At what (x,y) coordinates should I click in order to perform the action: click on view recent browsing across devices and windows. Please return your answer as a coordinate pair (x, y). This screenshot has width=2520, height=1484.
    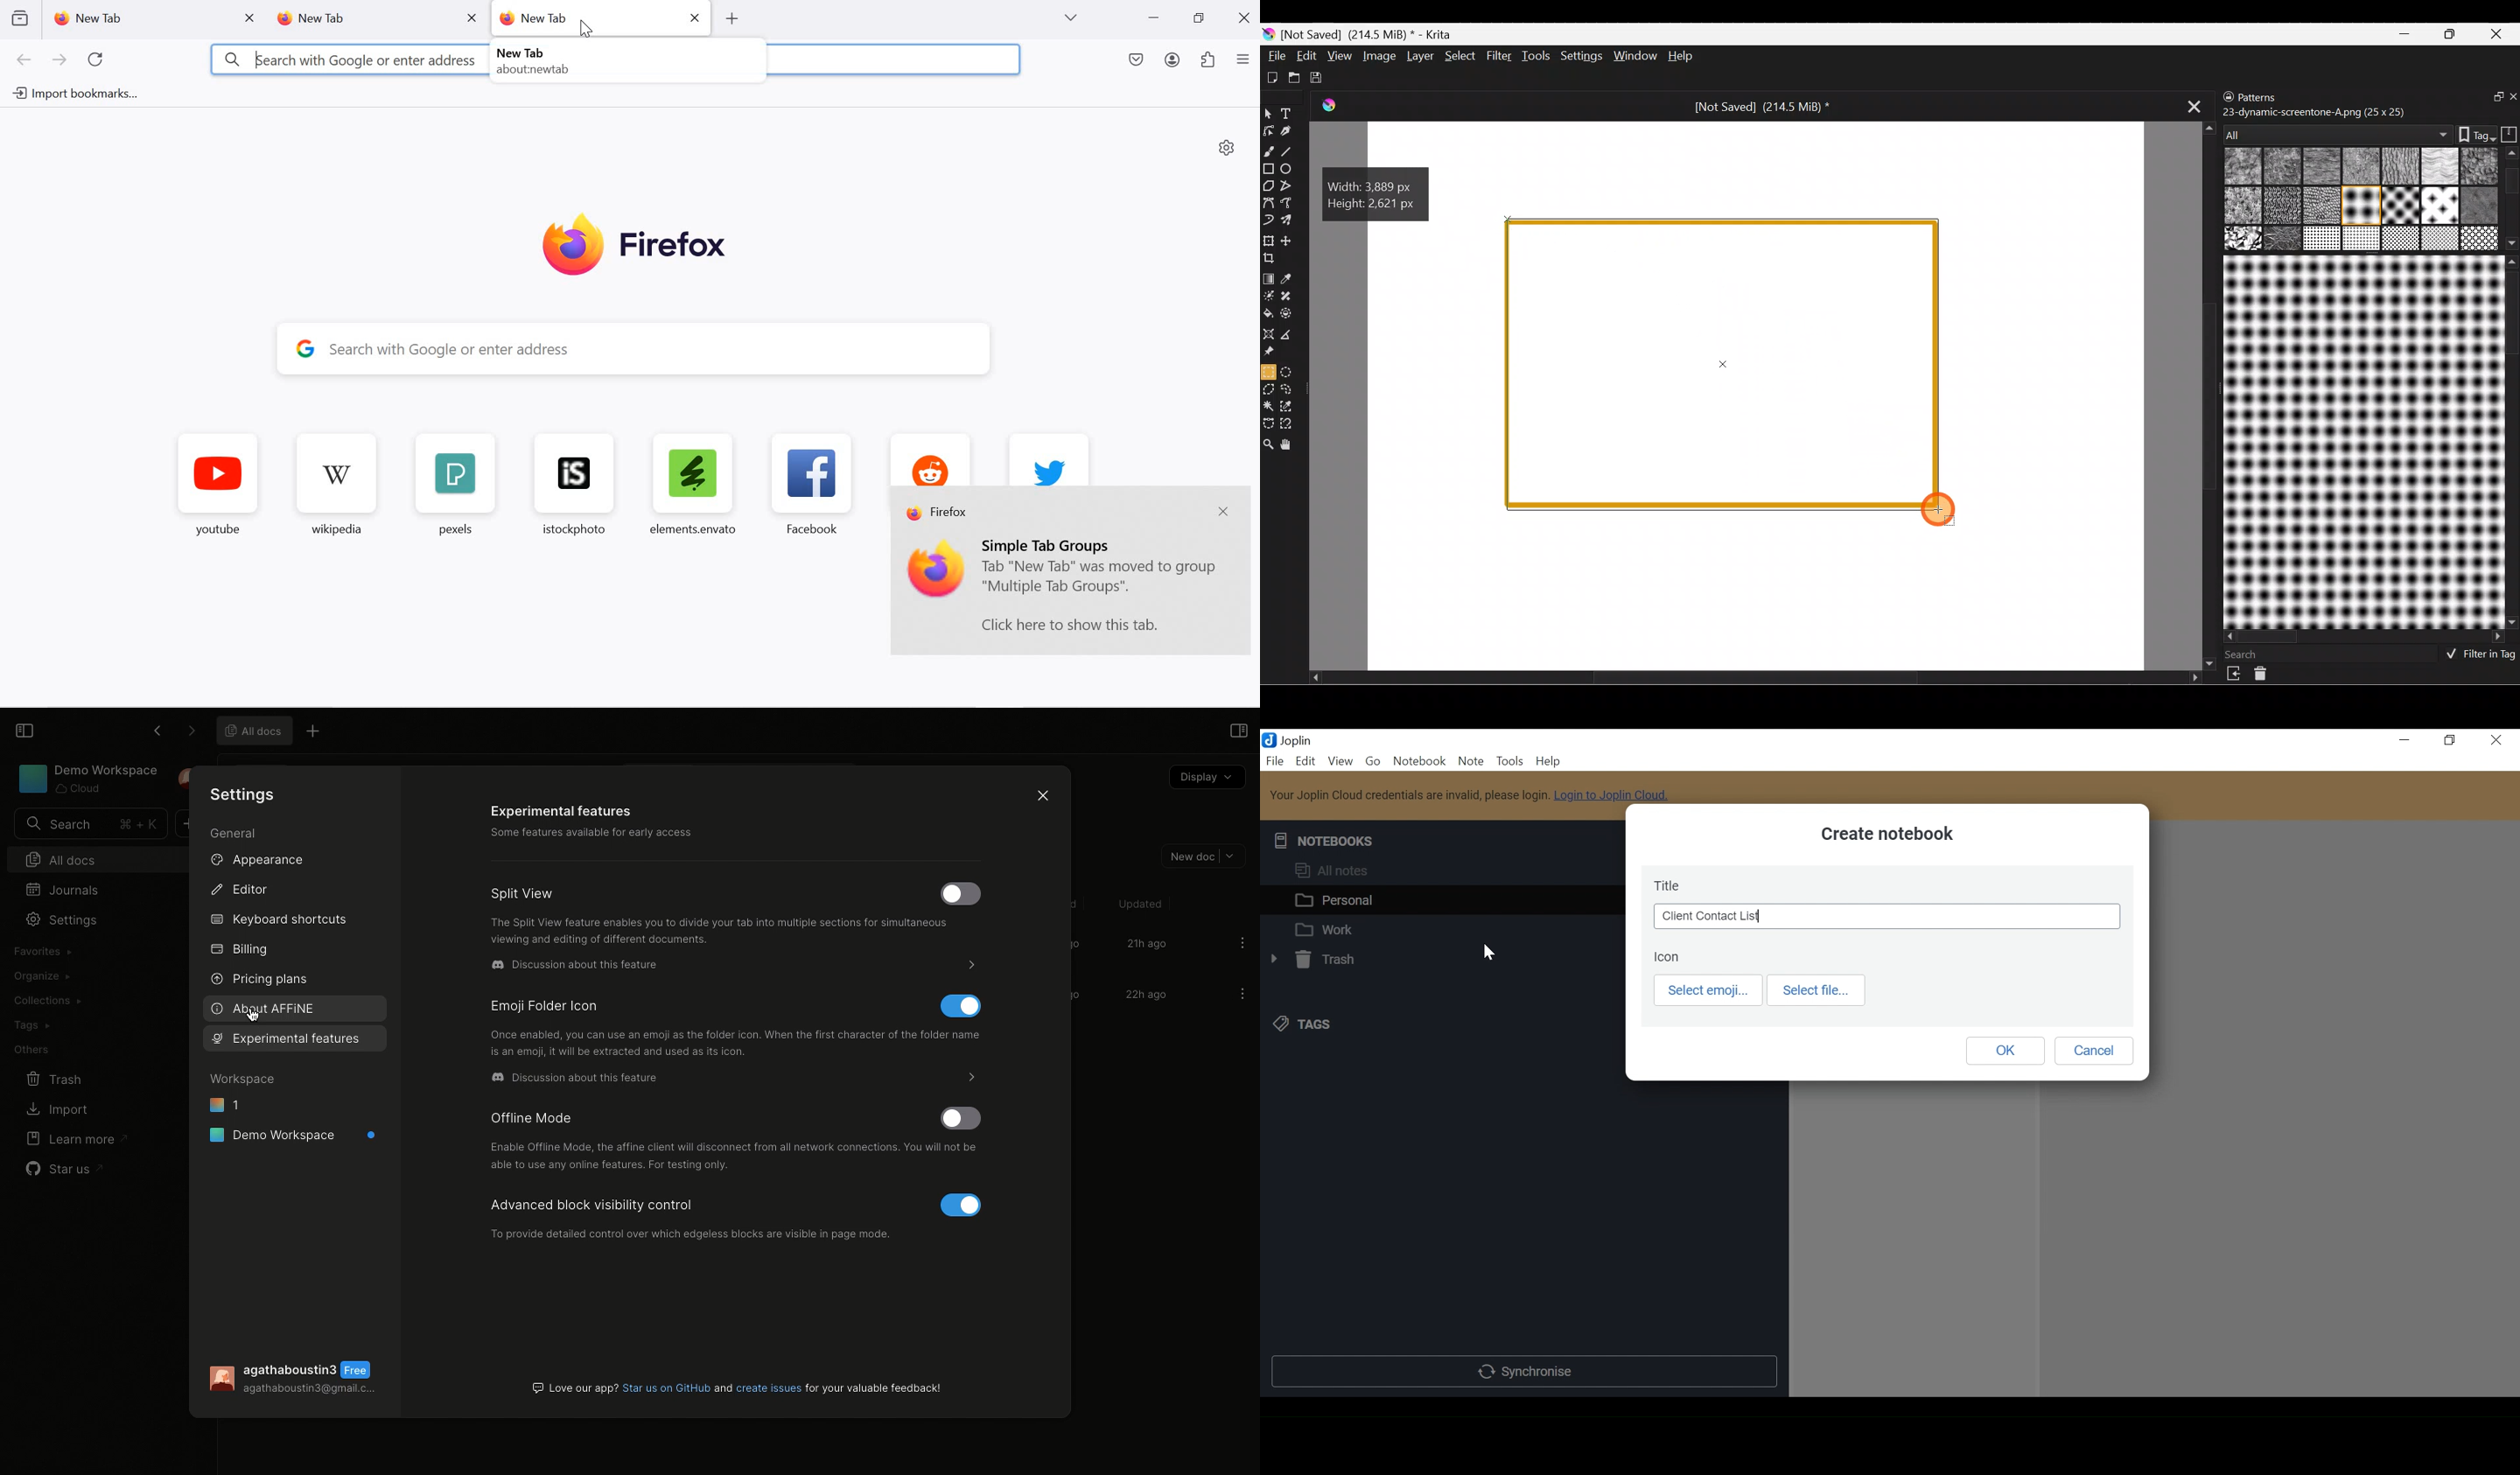
    Looking at the image, I should click on (19, 18).